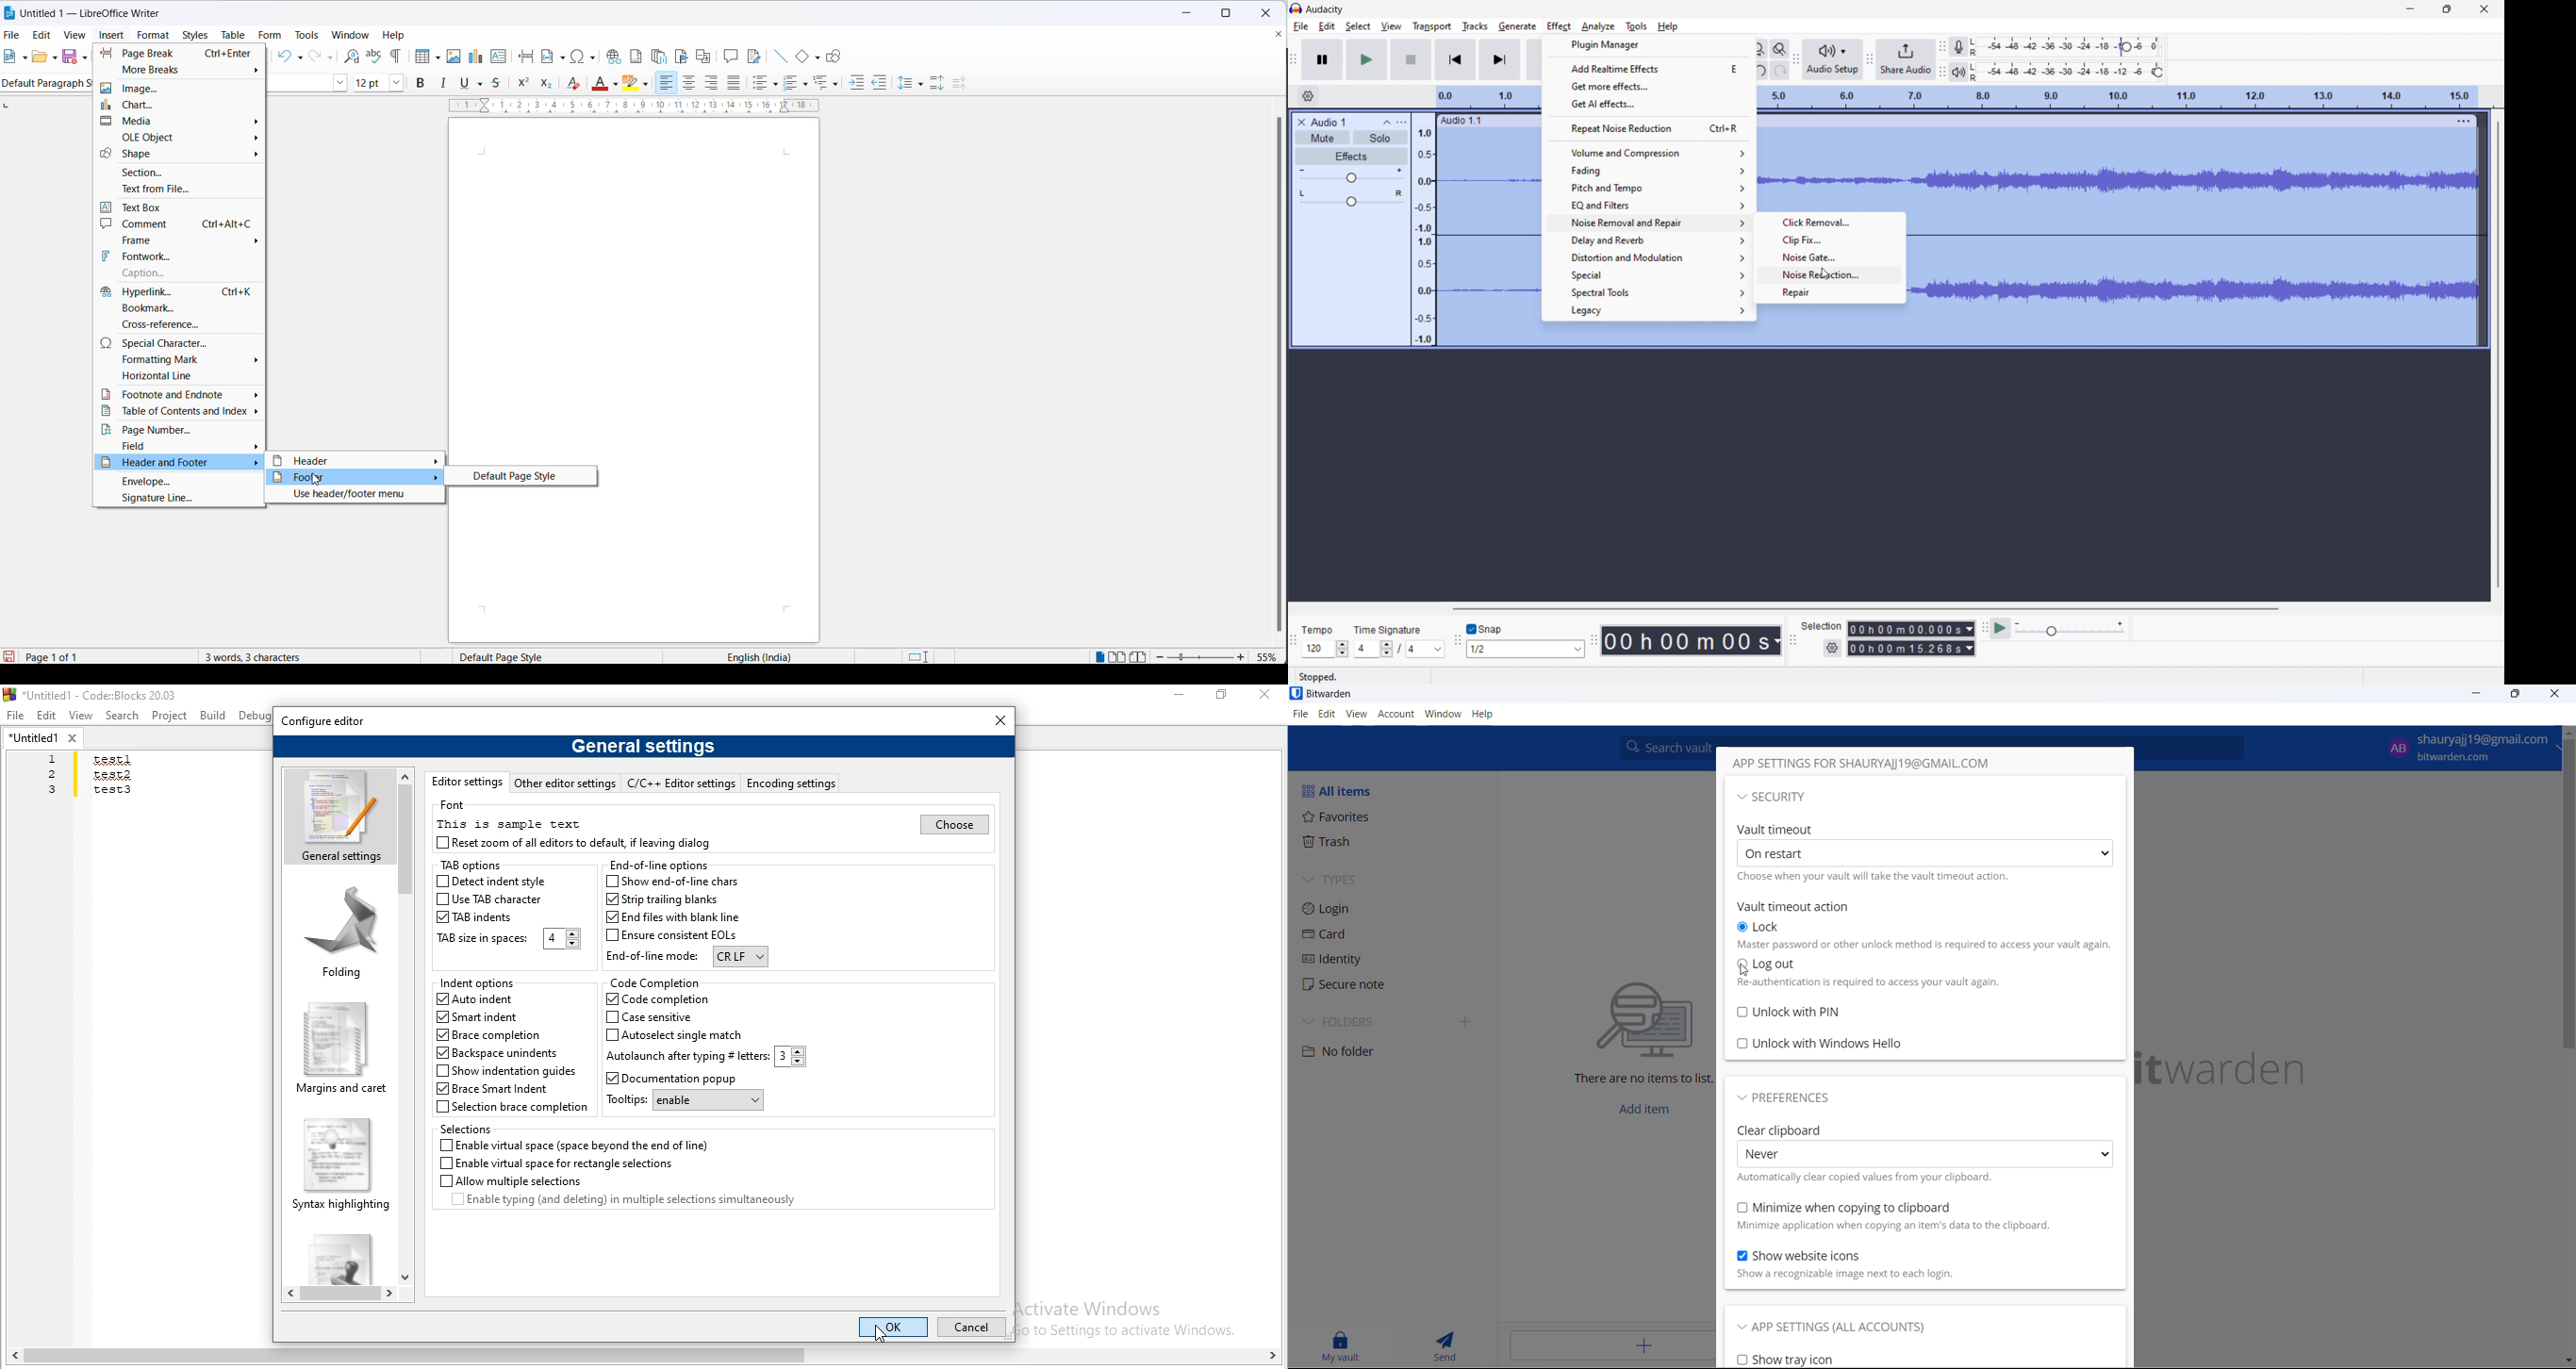 The width and height of the screenshot is (2576, 1372). Describe the element at coordinates (1096, 657) in the screenshot. I see `single page view` at that location.